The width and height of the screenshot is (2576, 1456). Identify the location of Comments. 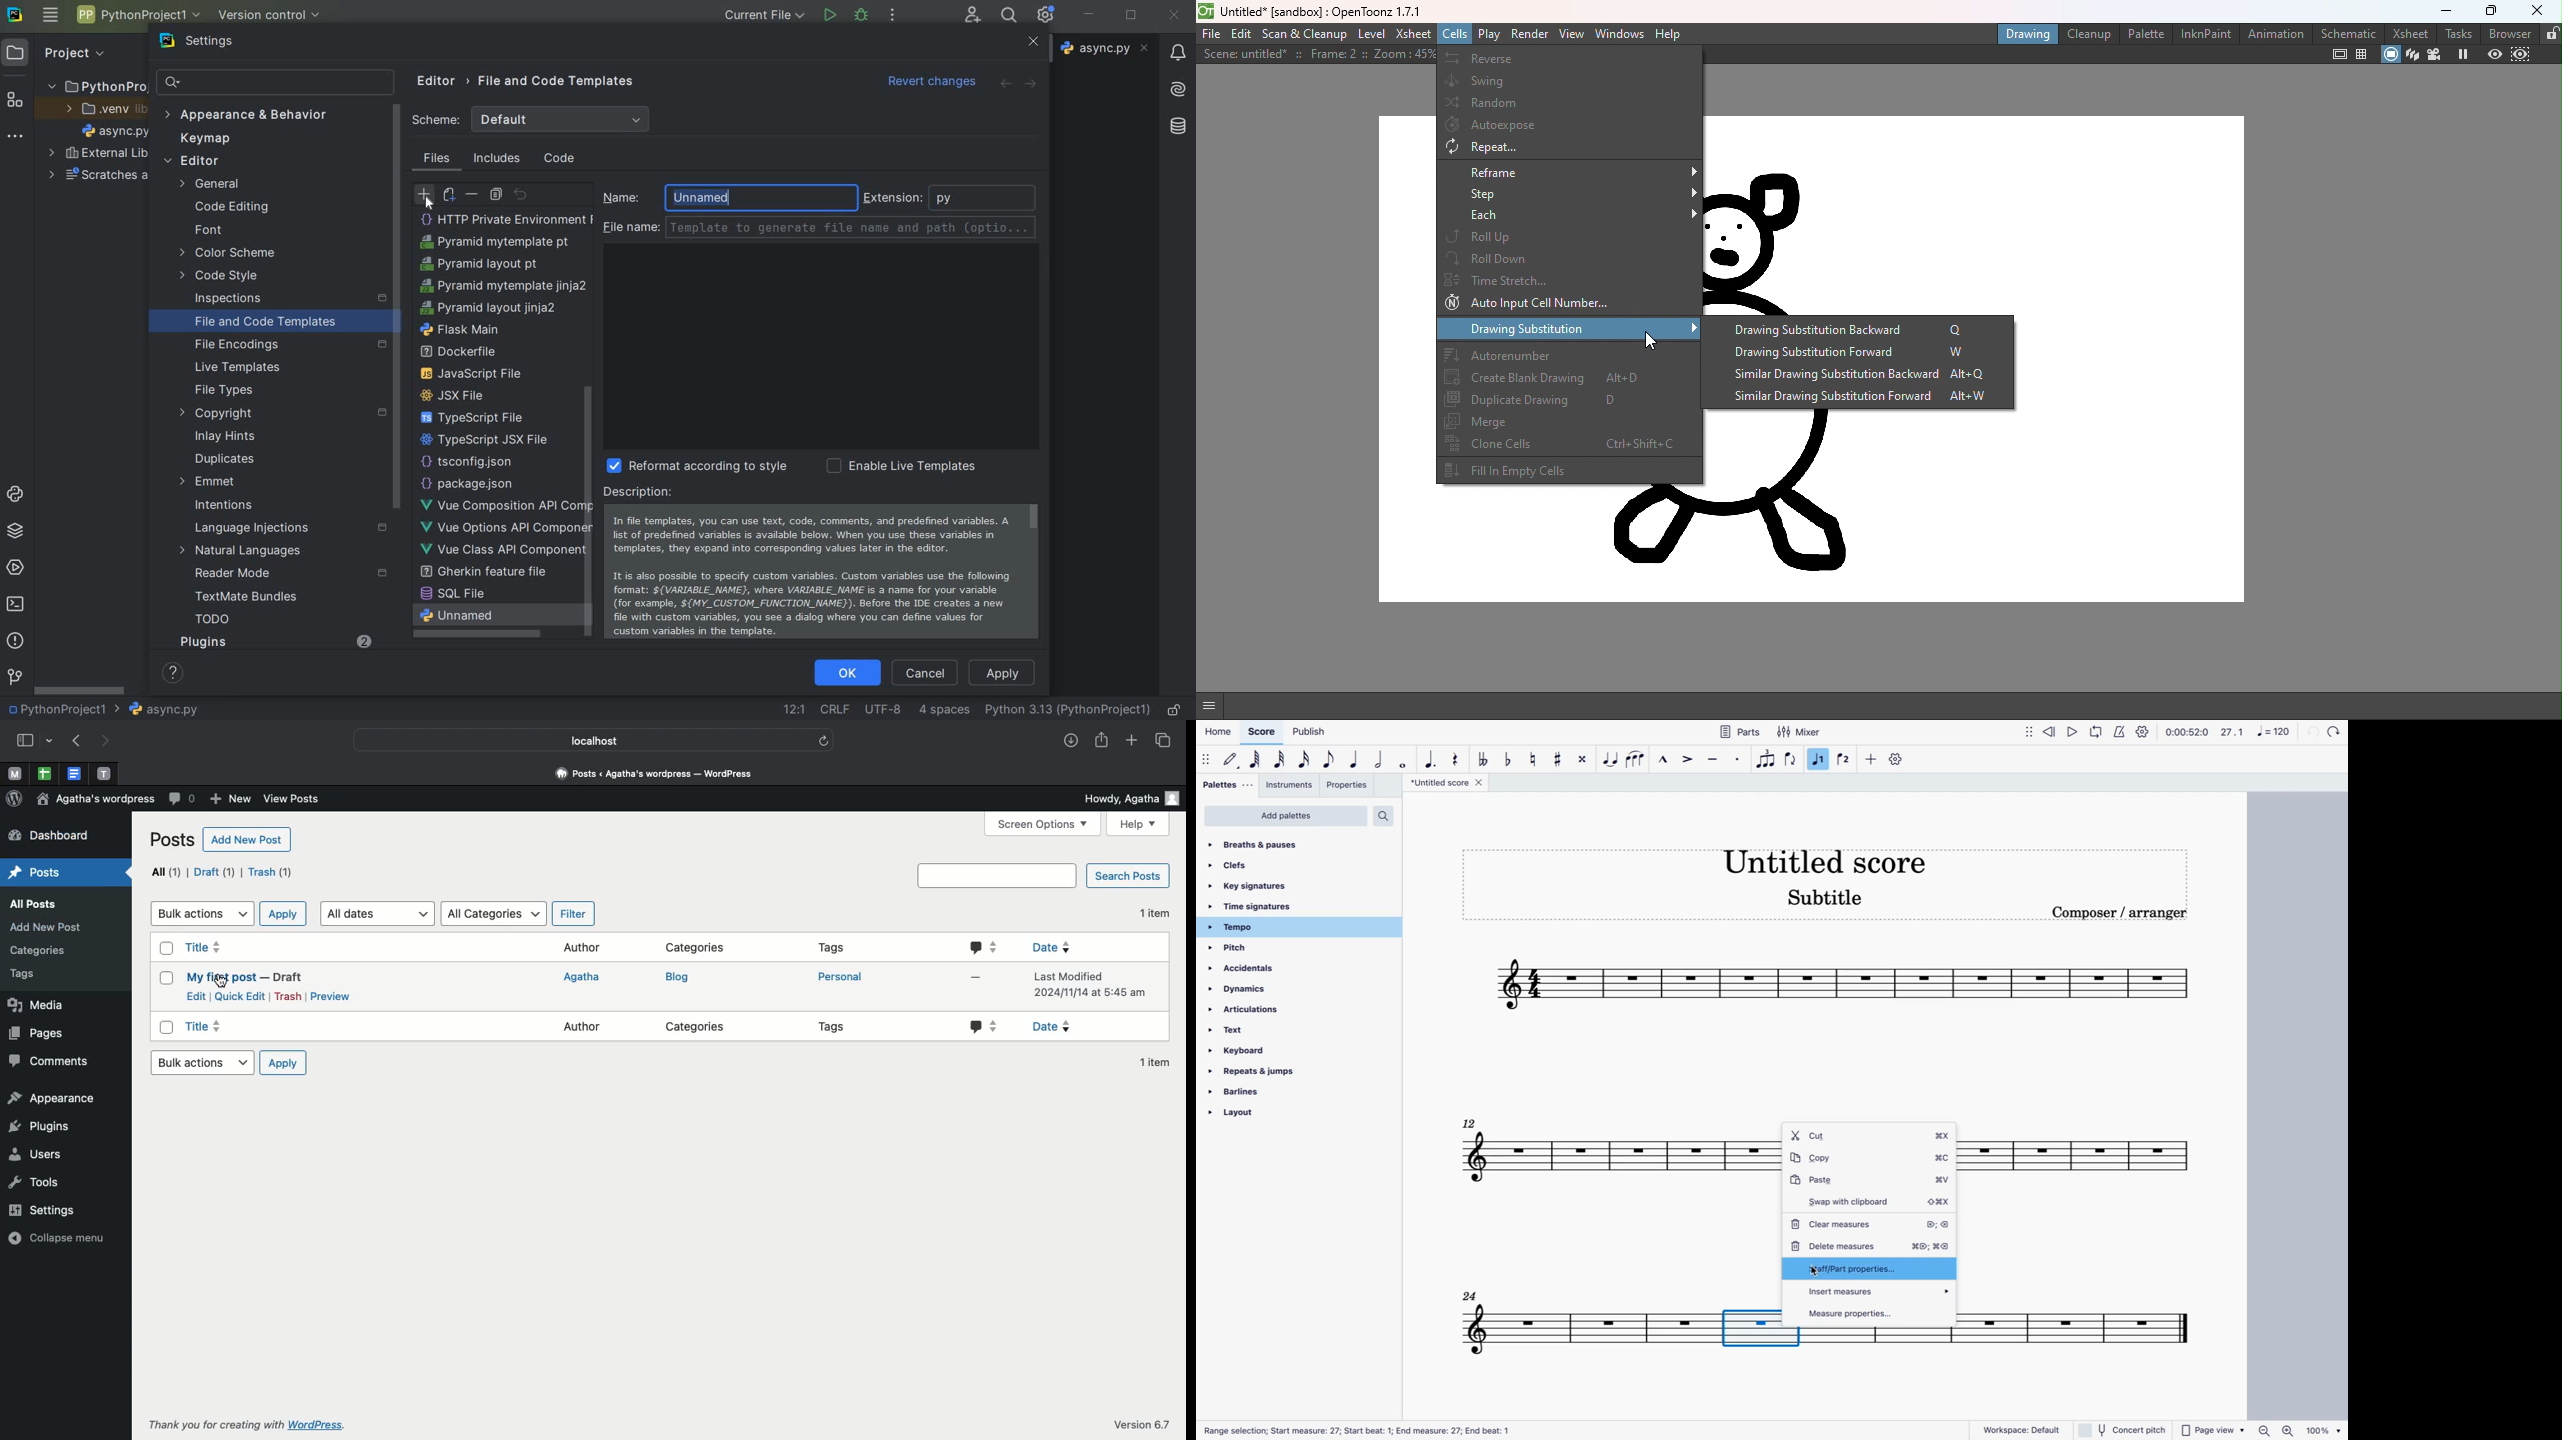
(981, 947).